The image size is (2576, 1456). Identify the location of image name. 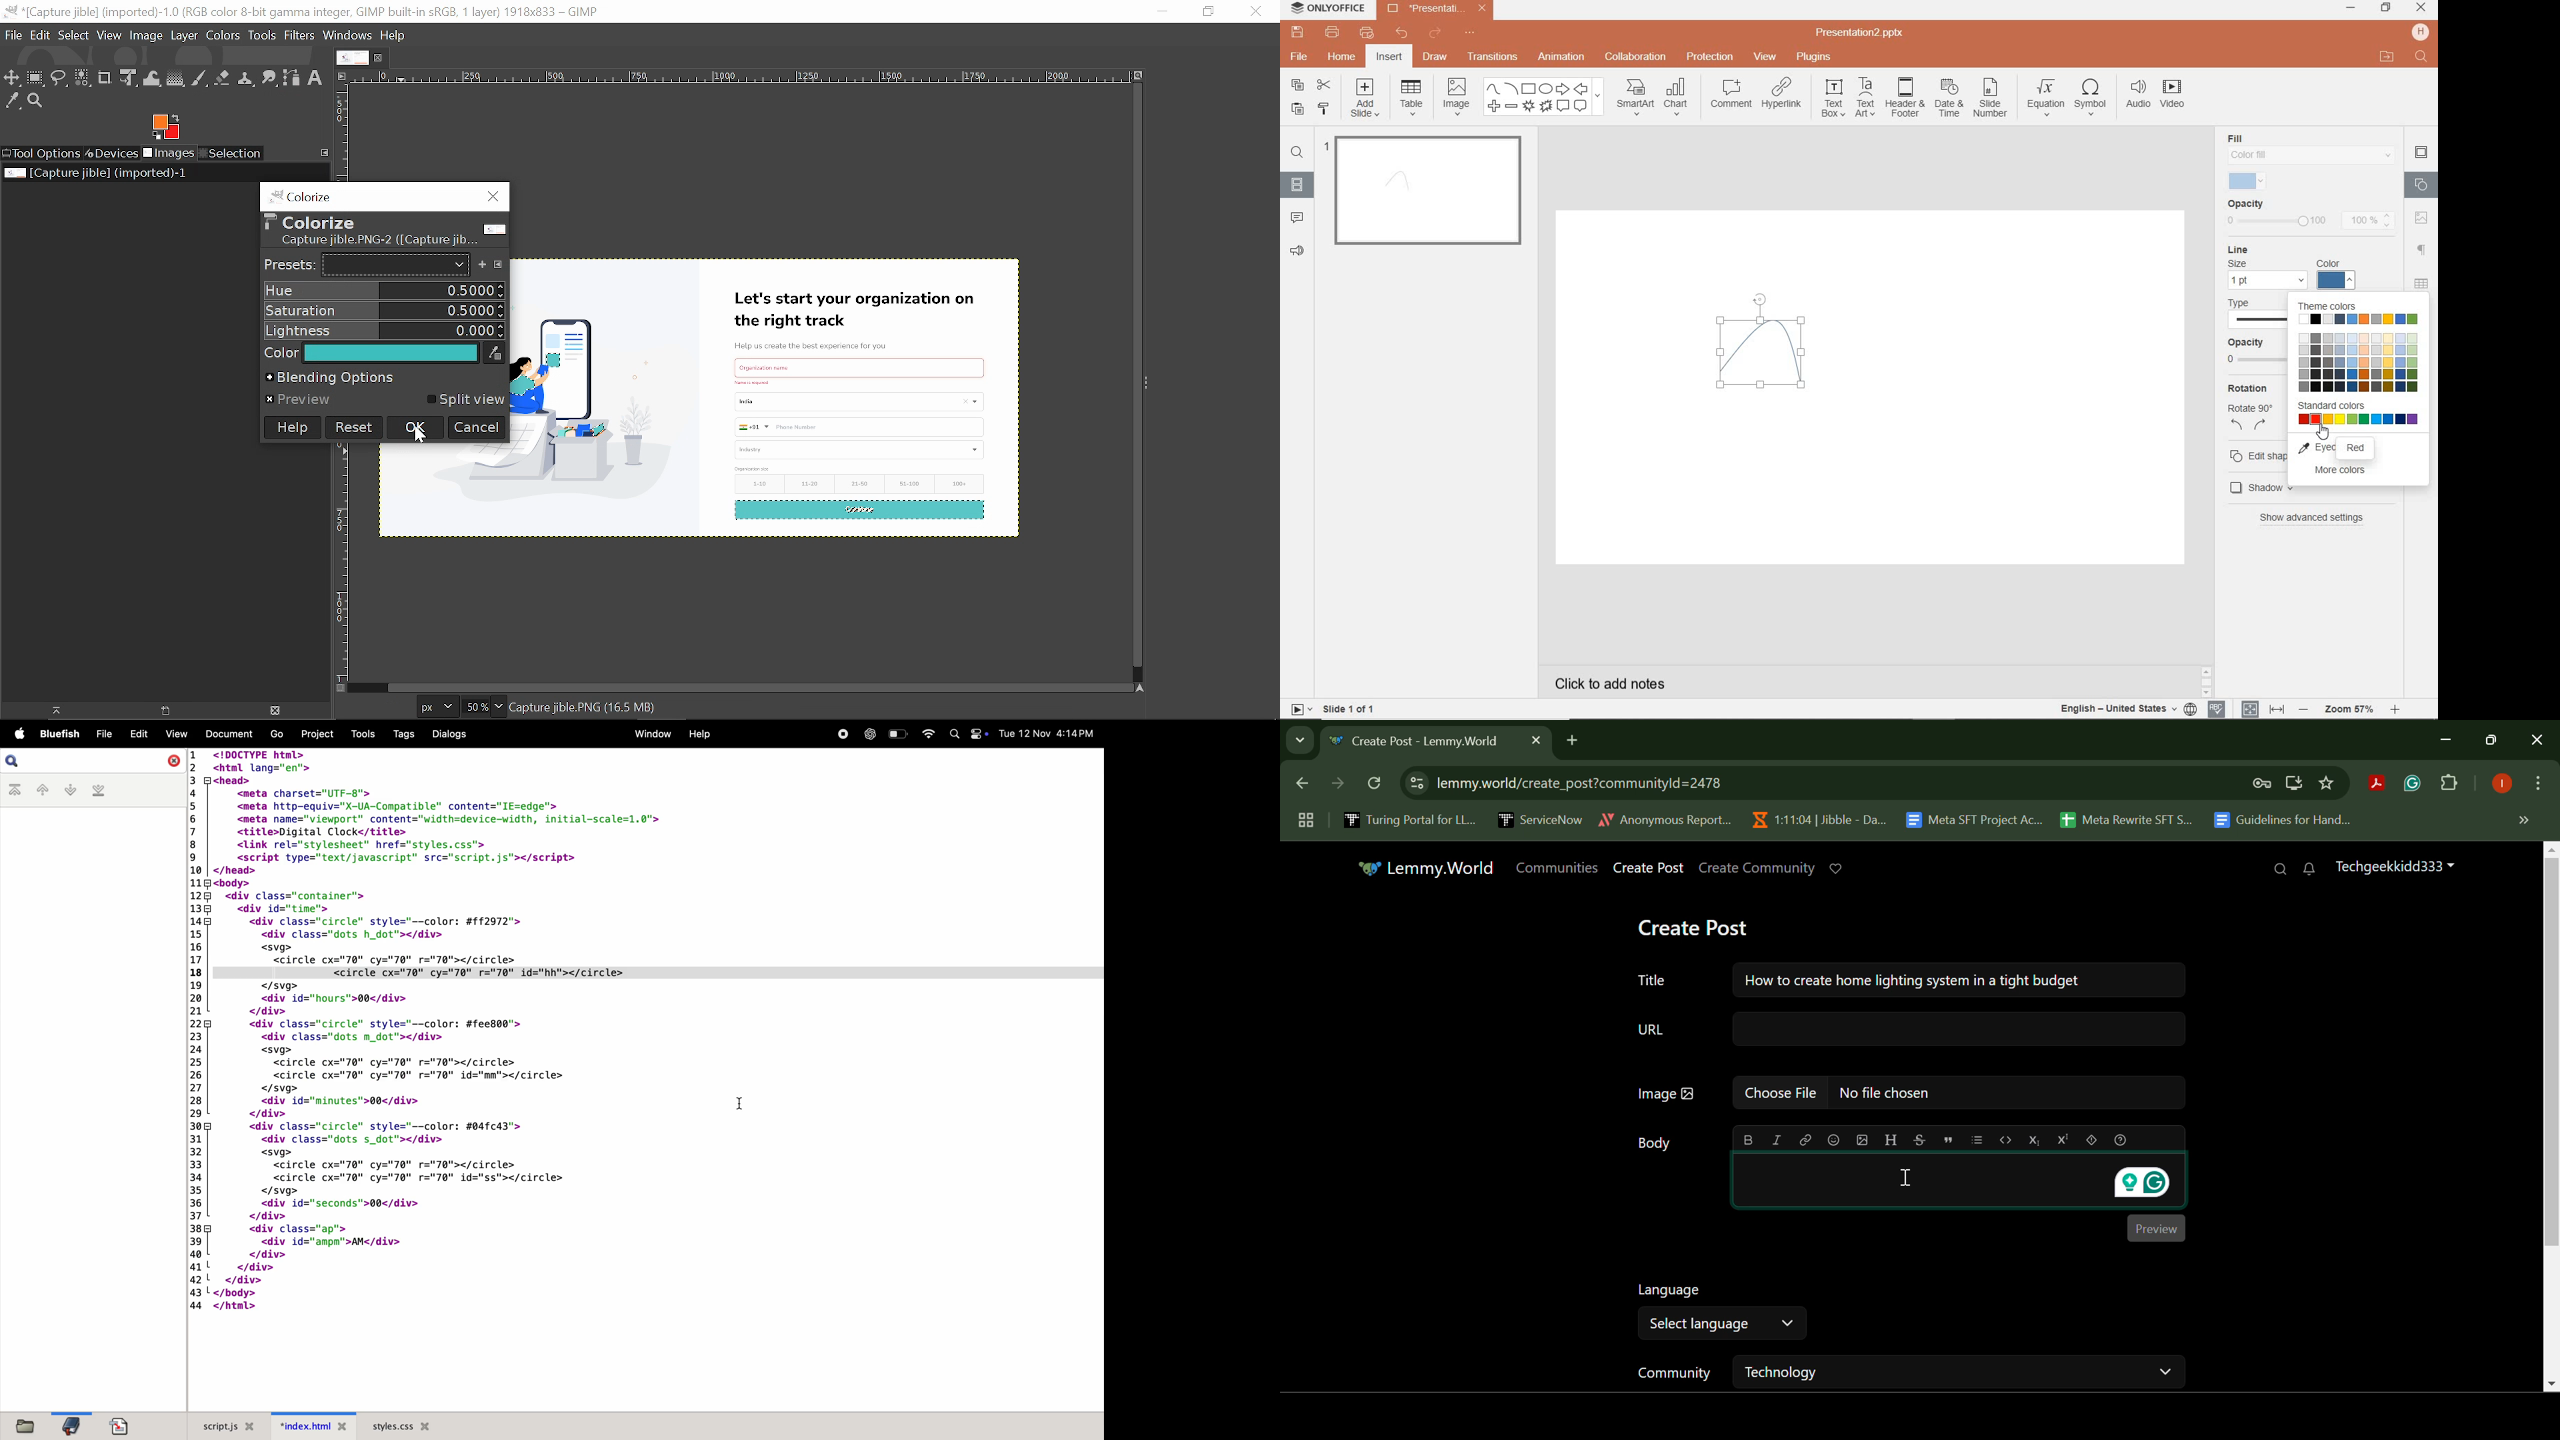
(628, 708).